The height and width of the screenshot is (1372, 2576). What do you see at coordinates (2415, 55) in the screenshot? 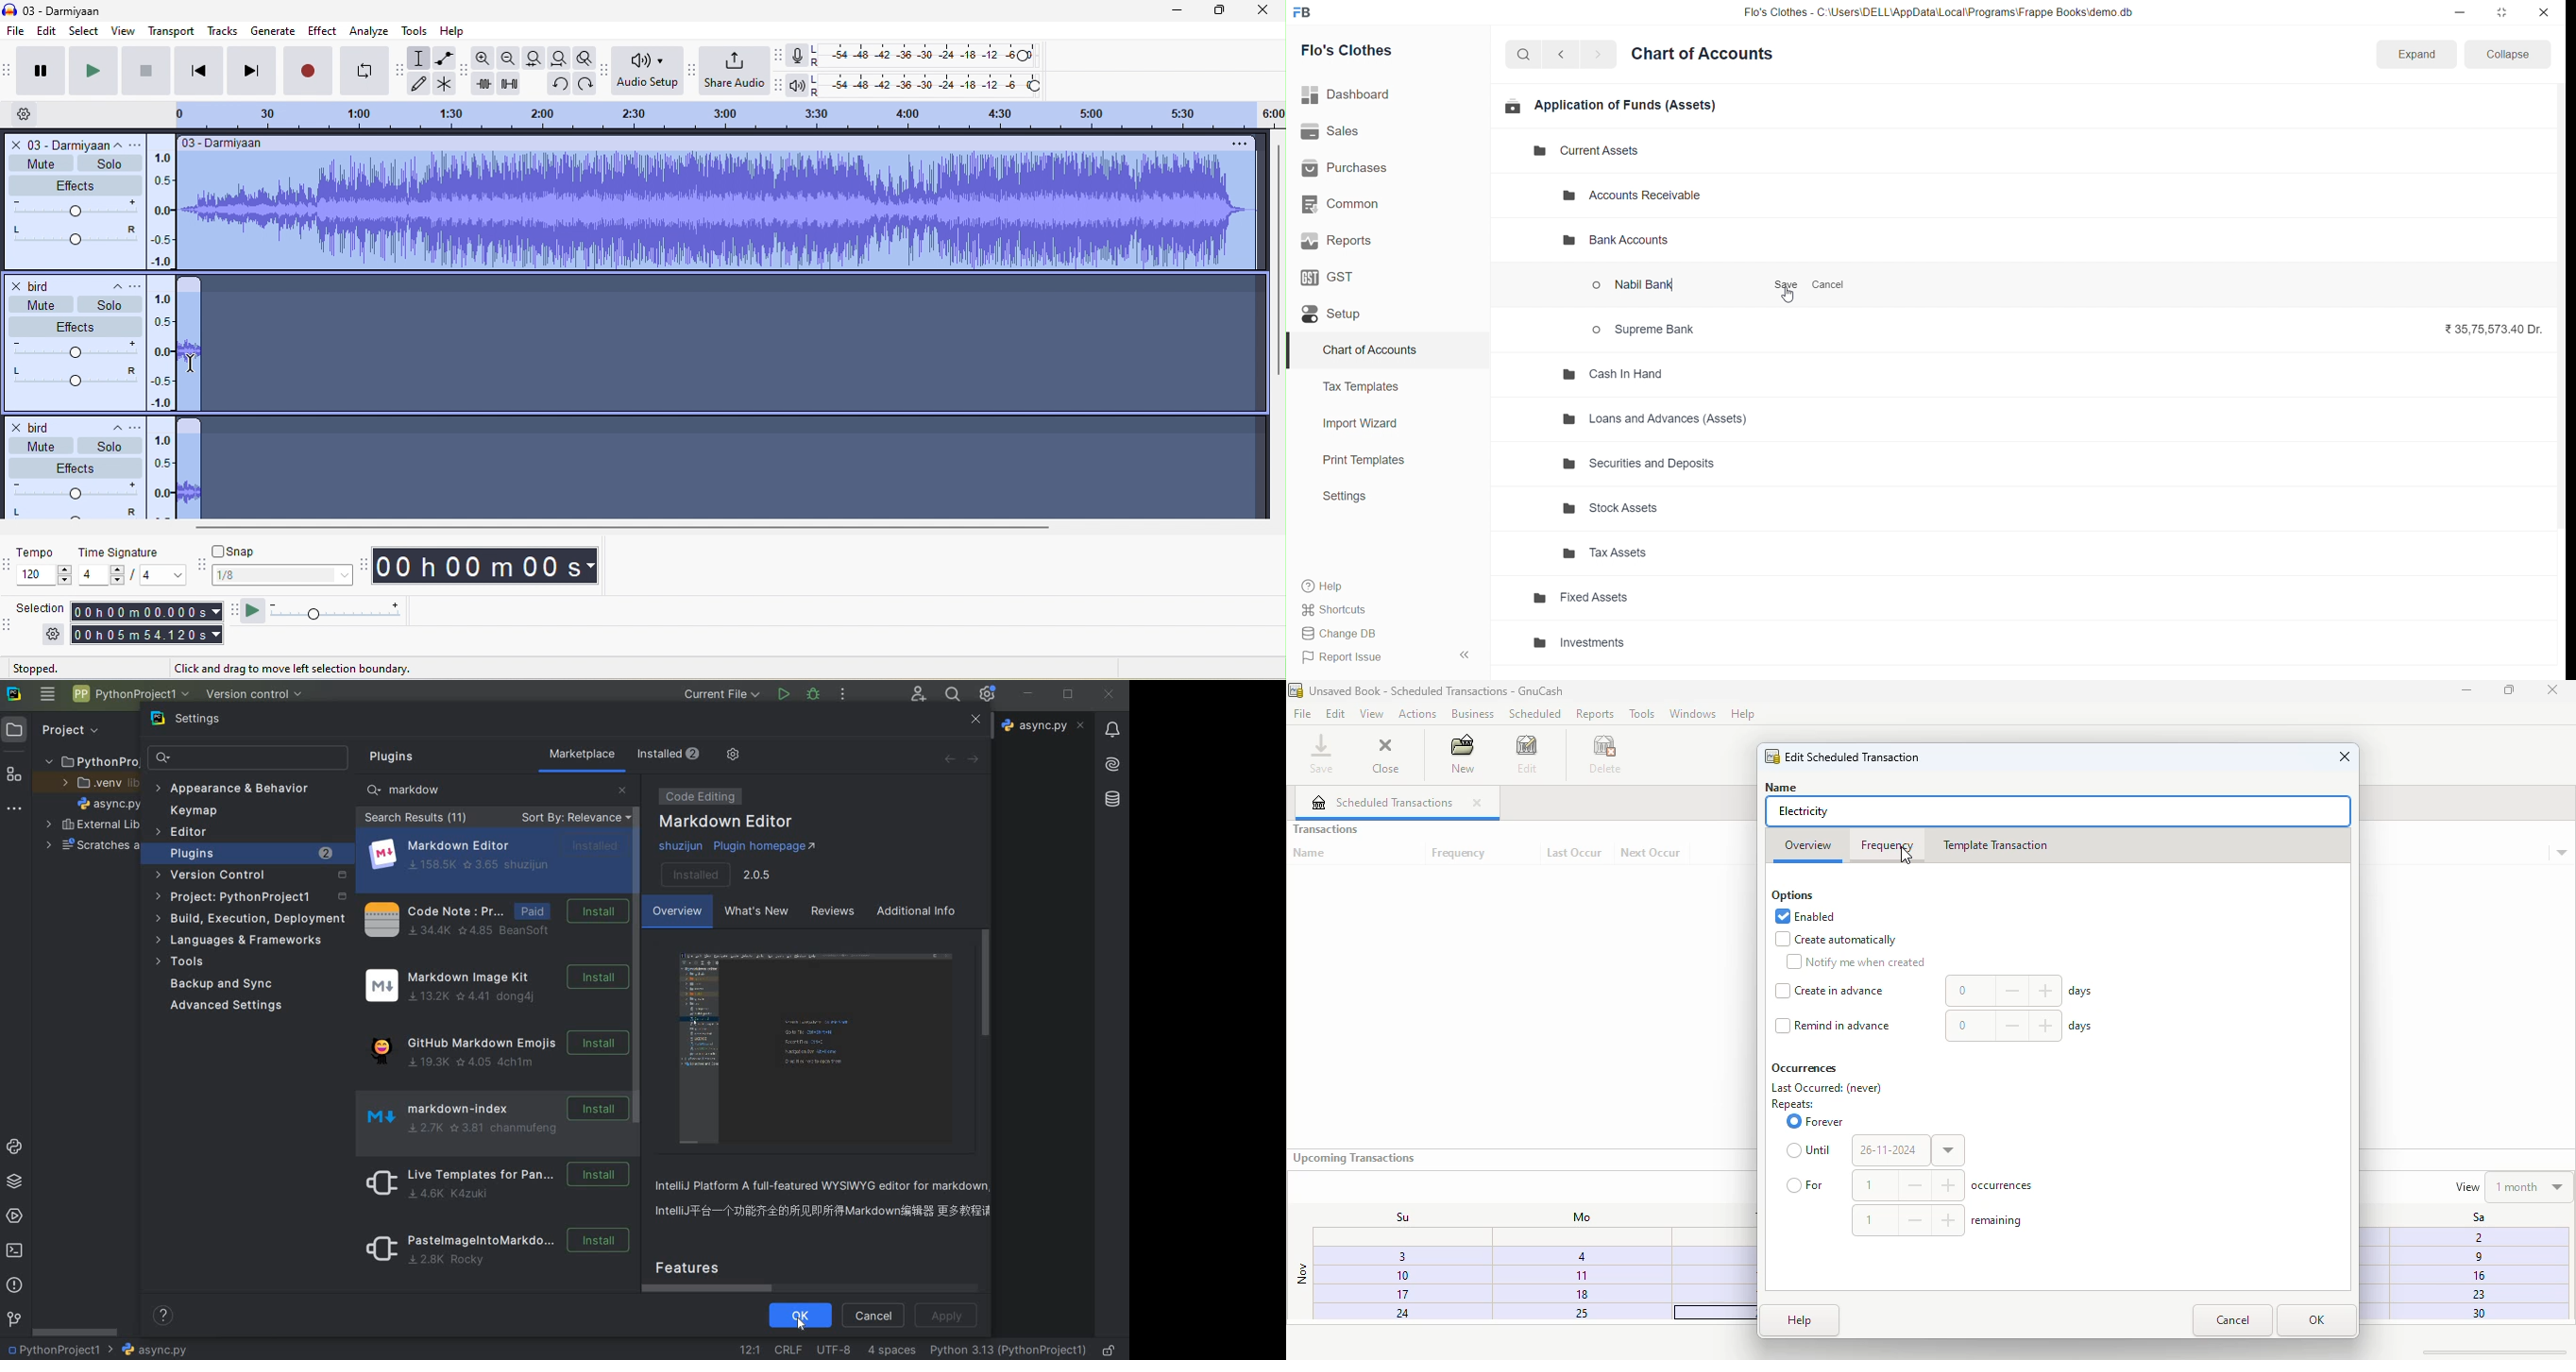
I see `Expand` at bounding box center [2415, 55].